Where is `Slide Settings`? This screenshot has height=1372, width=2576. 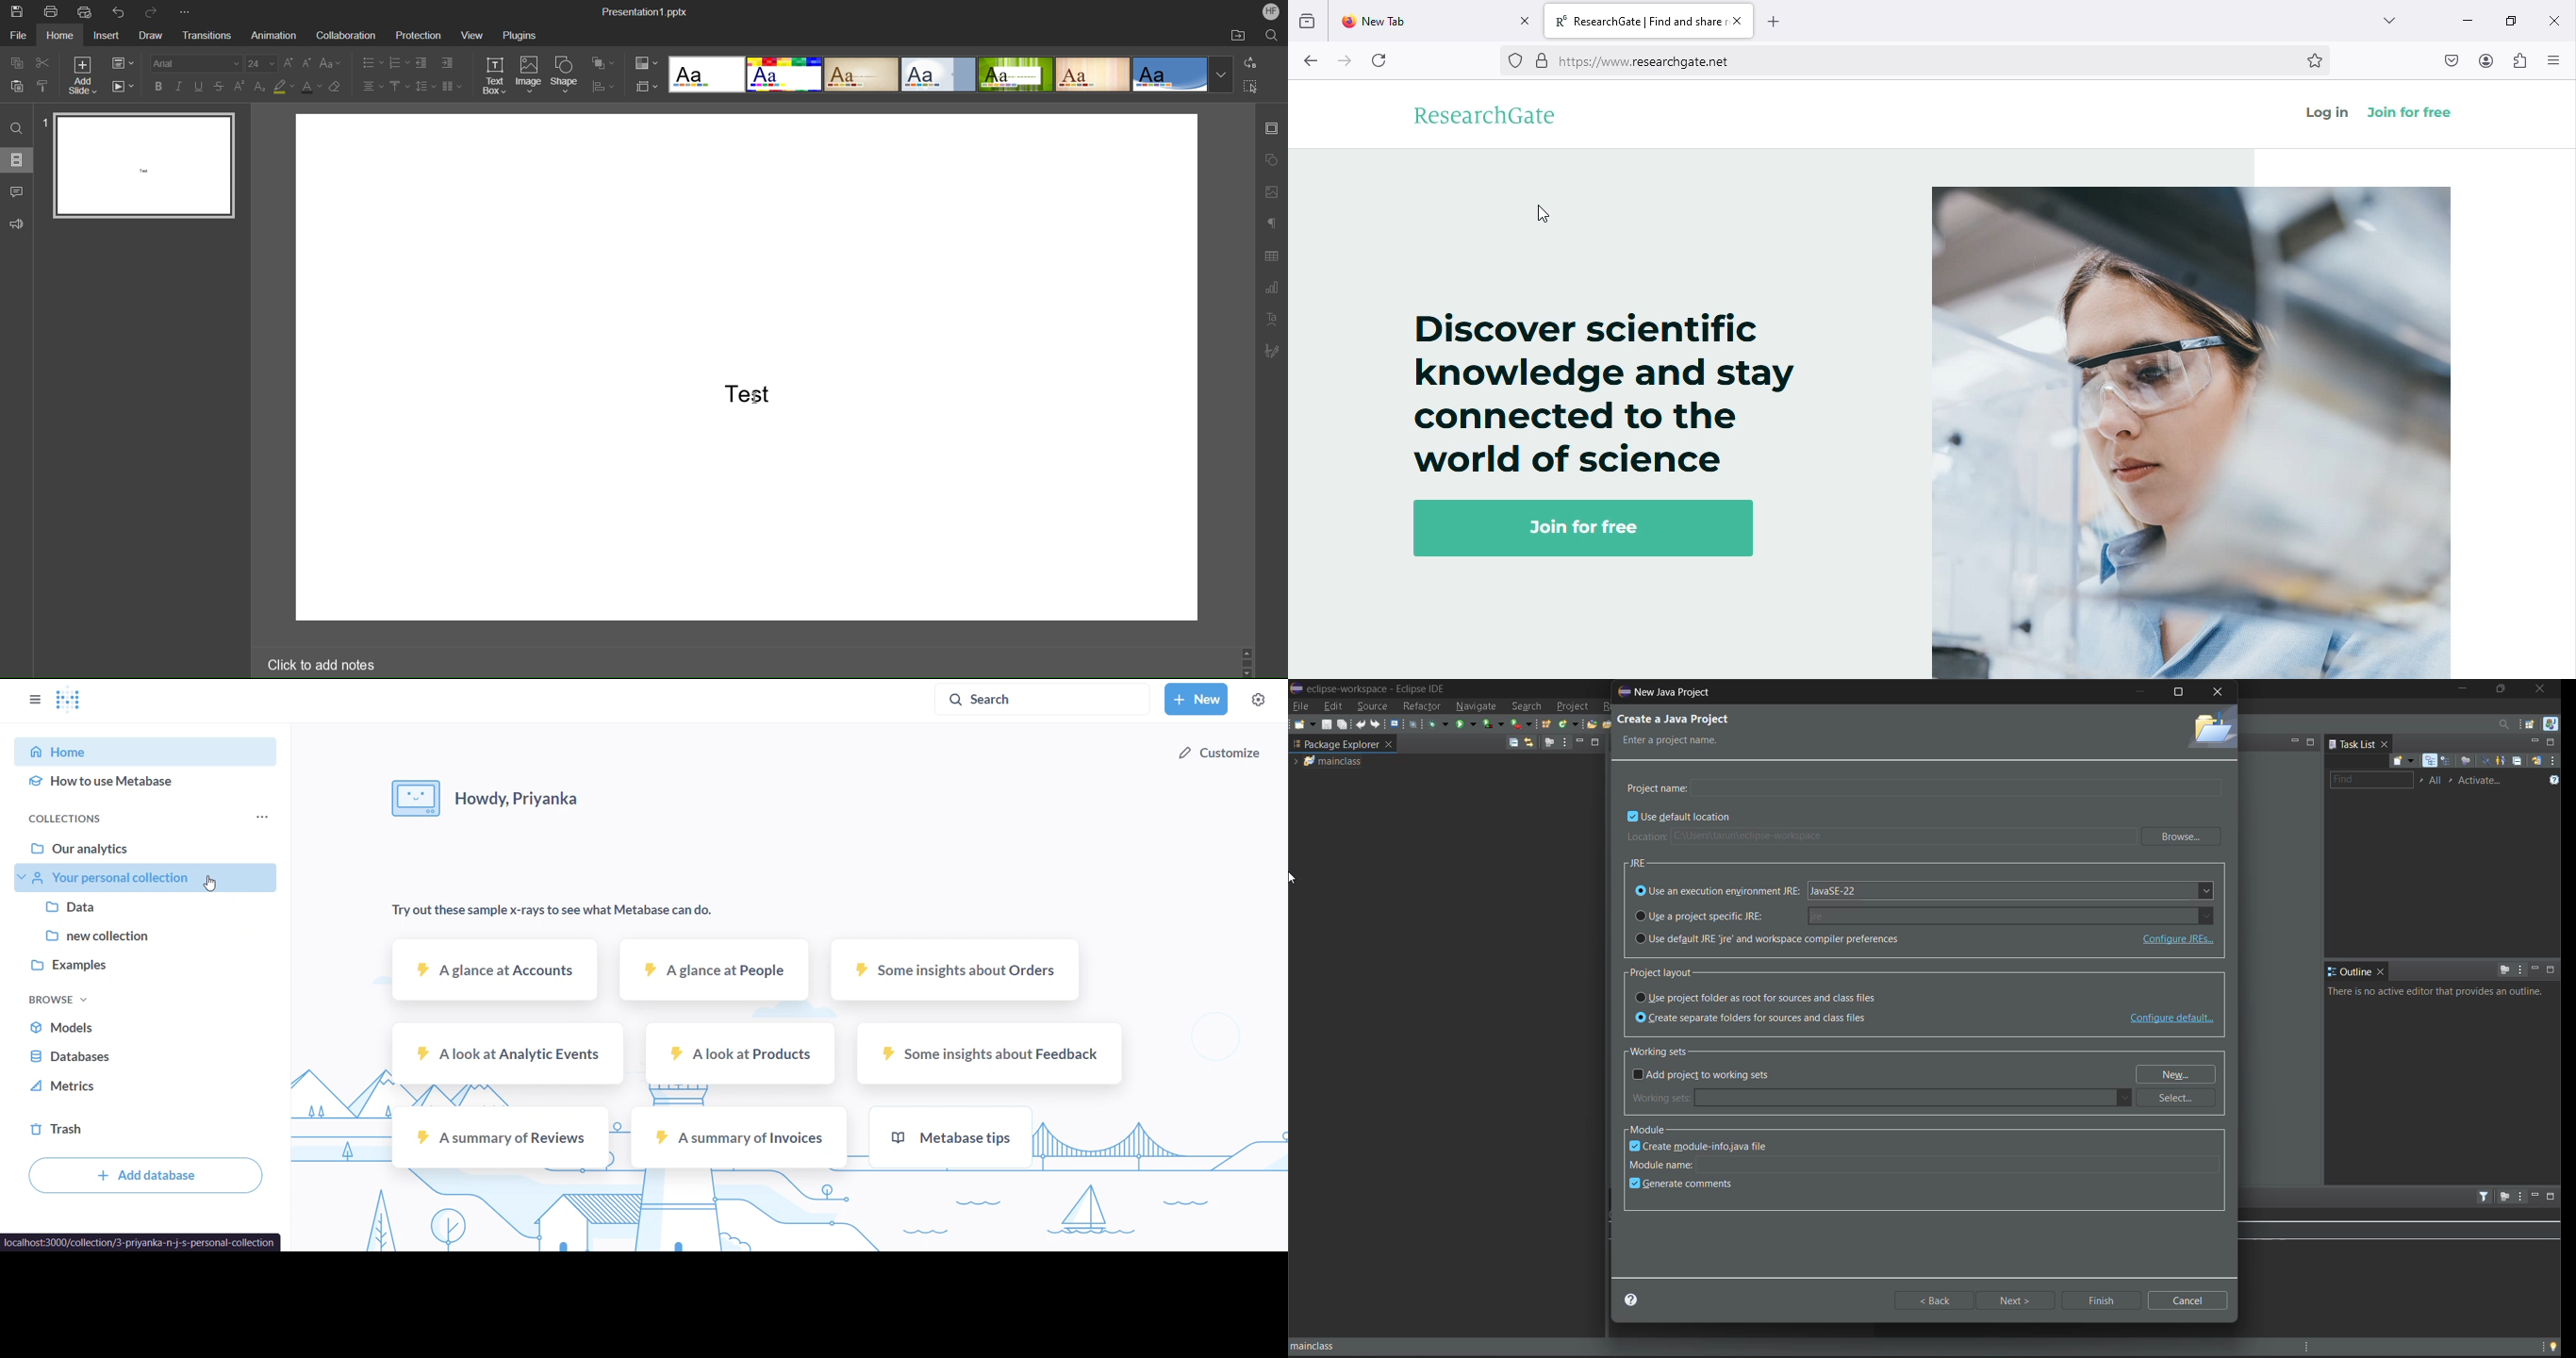
Slide Settings is located at coordinates (123, 62).